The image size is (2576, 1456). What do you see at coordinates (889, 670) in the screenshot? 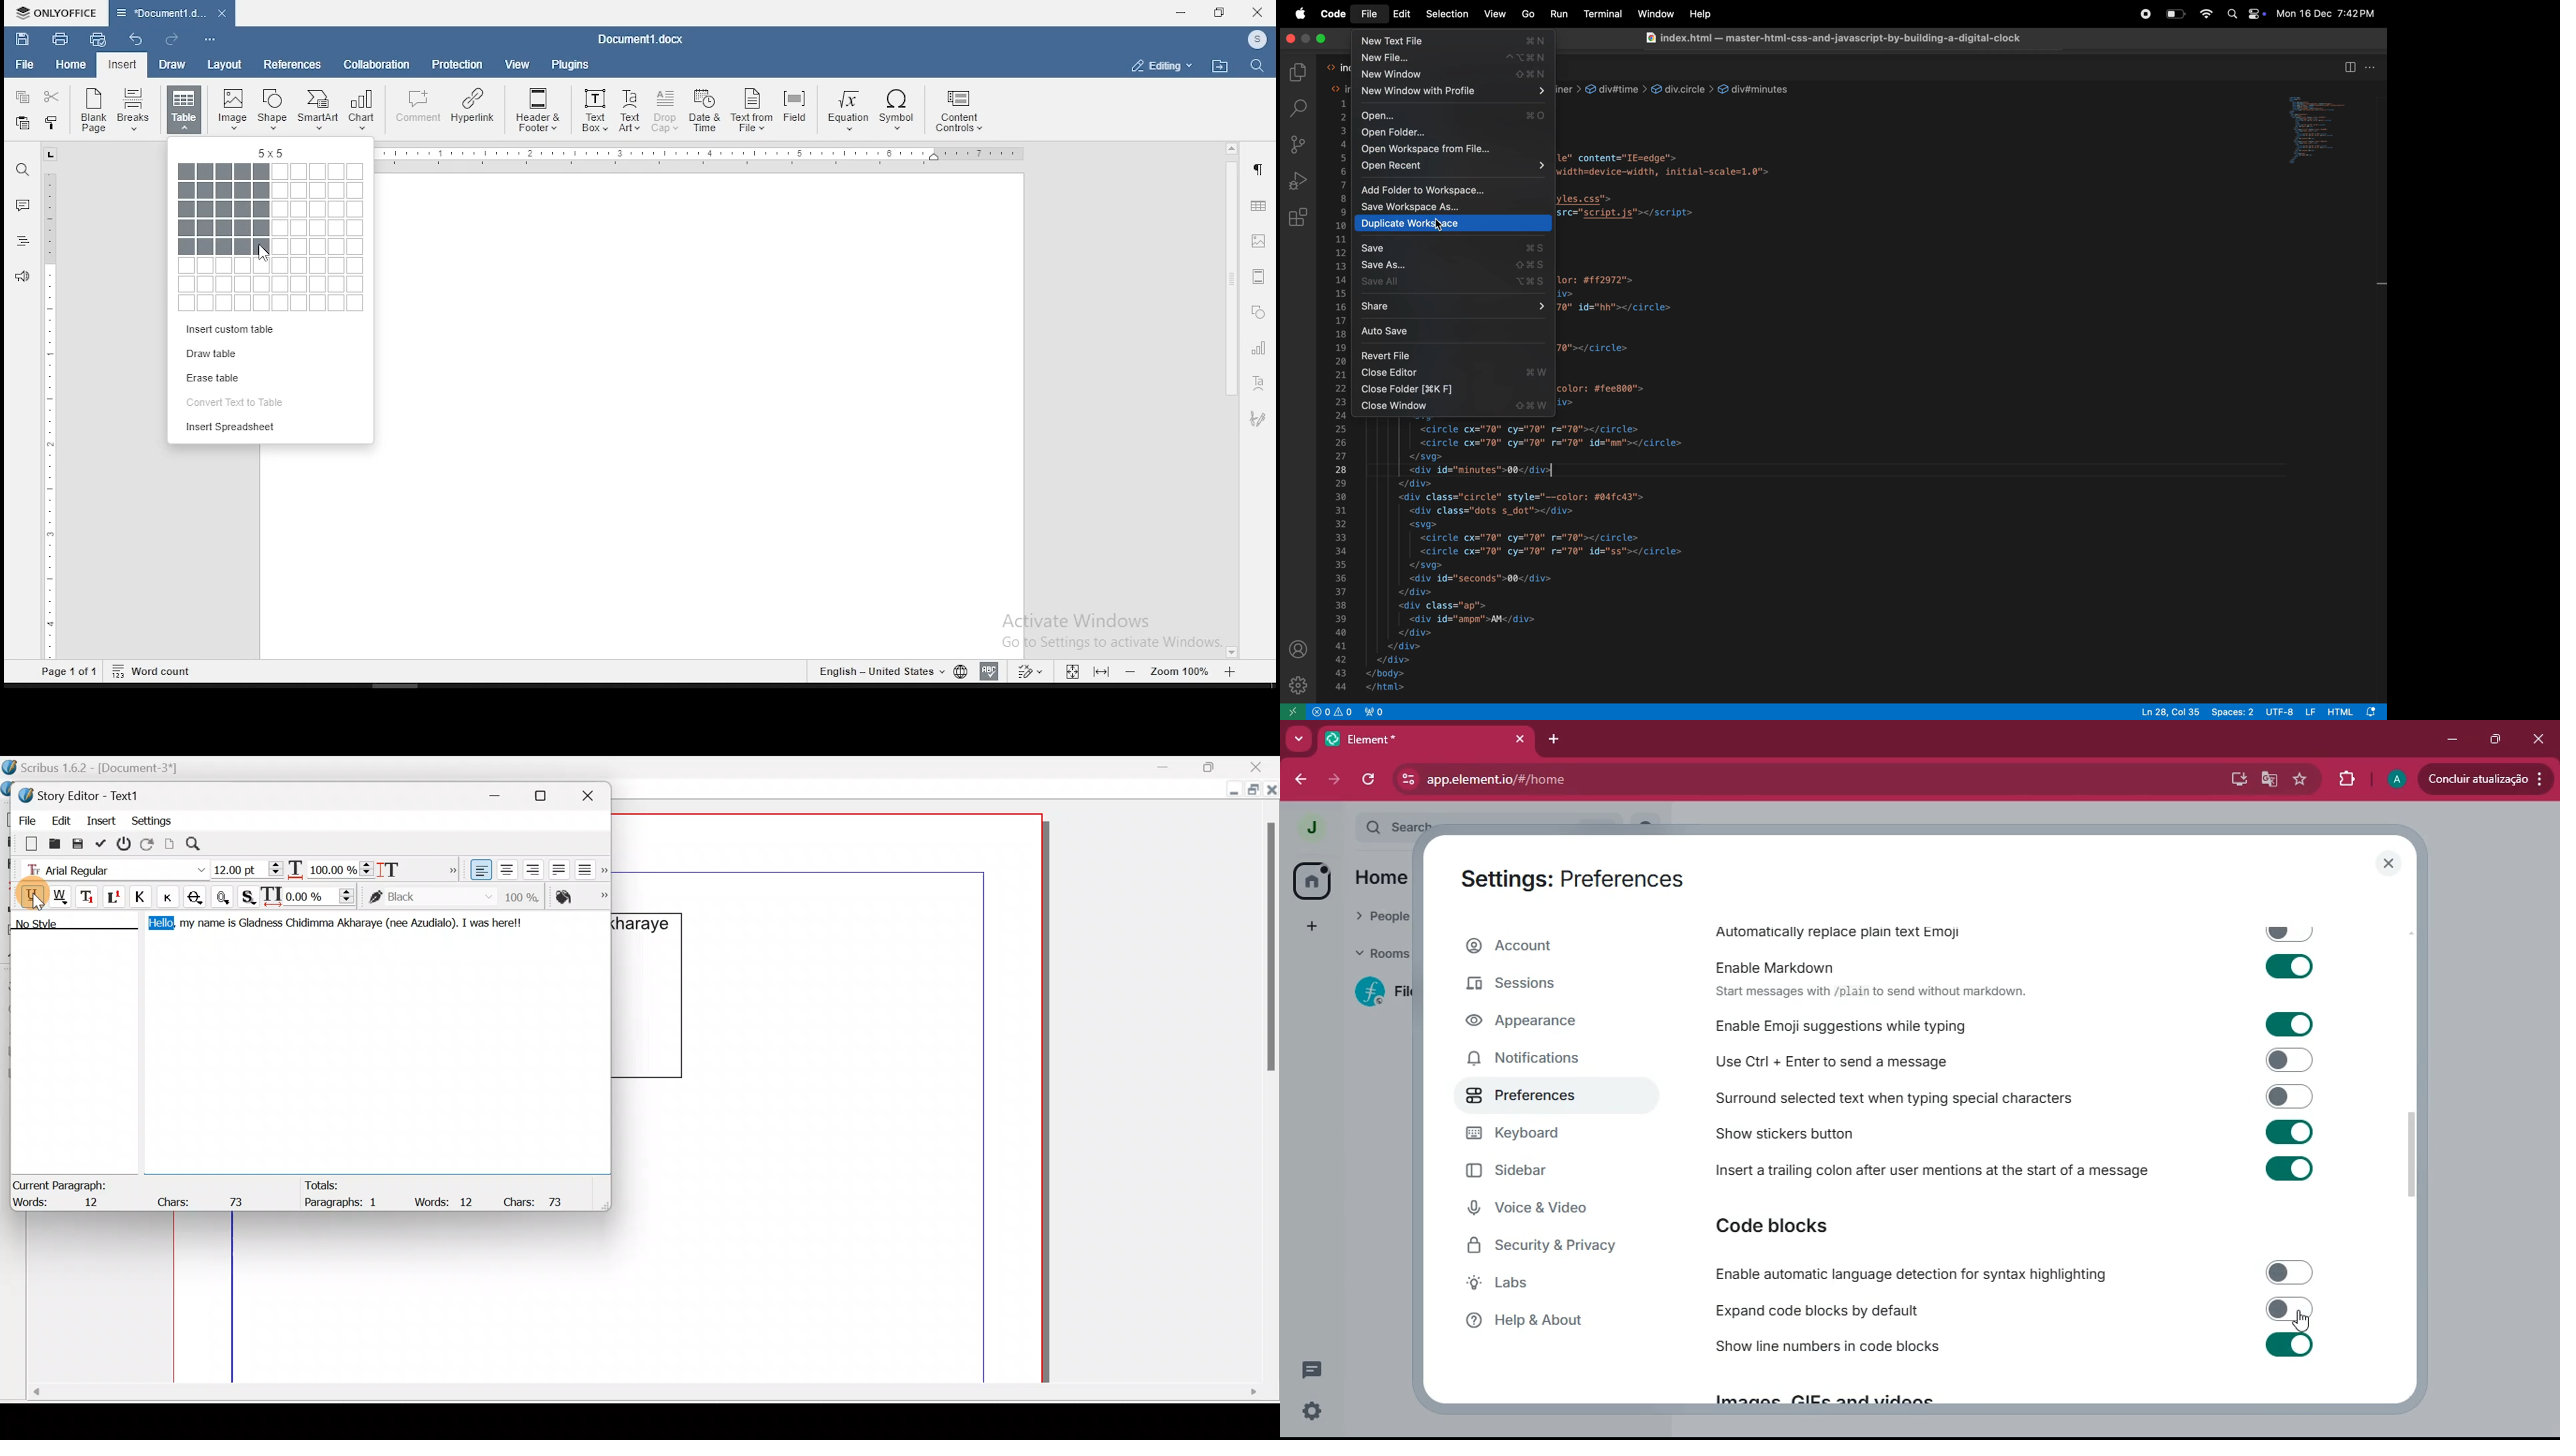
I see `languages` at bounding box center [889, 670].